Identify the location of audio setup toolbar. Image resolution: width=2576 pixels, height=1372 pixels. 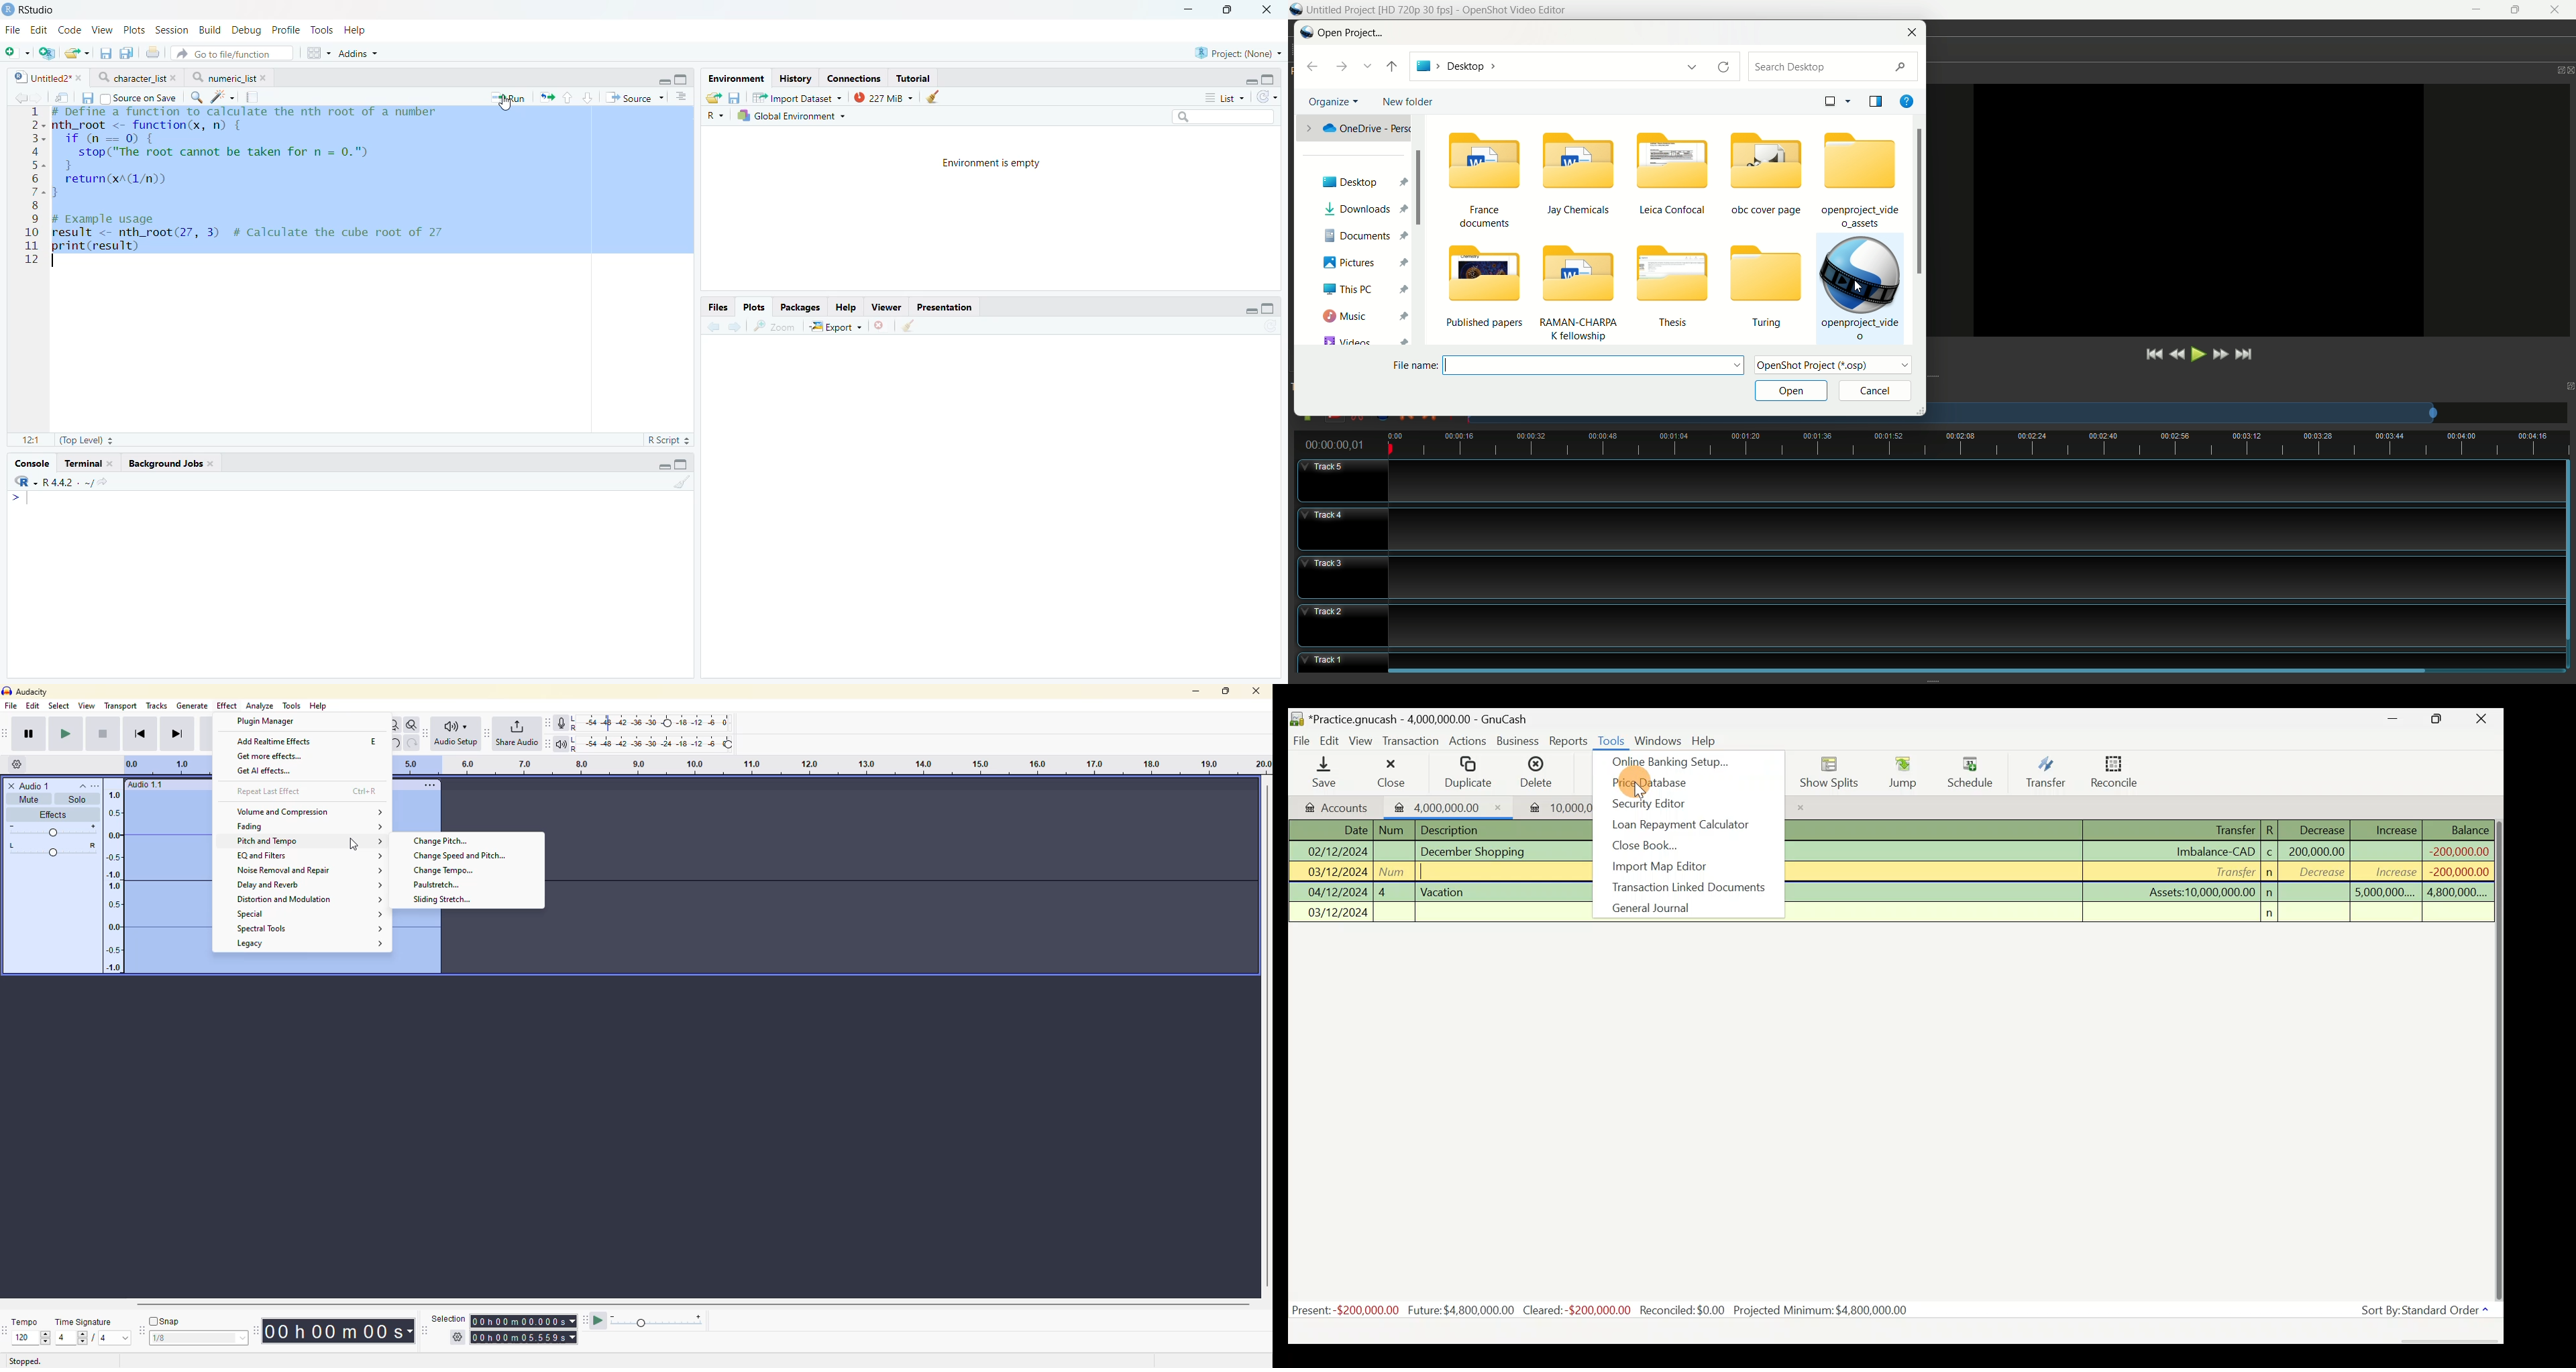
(427, 733).